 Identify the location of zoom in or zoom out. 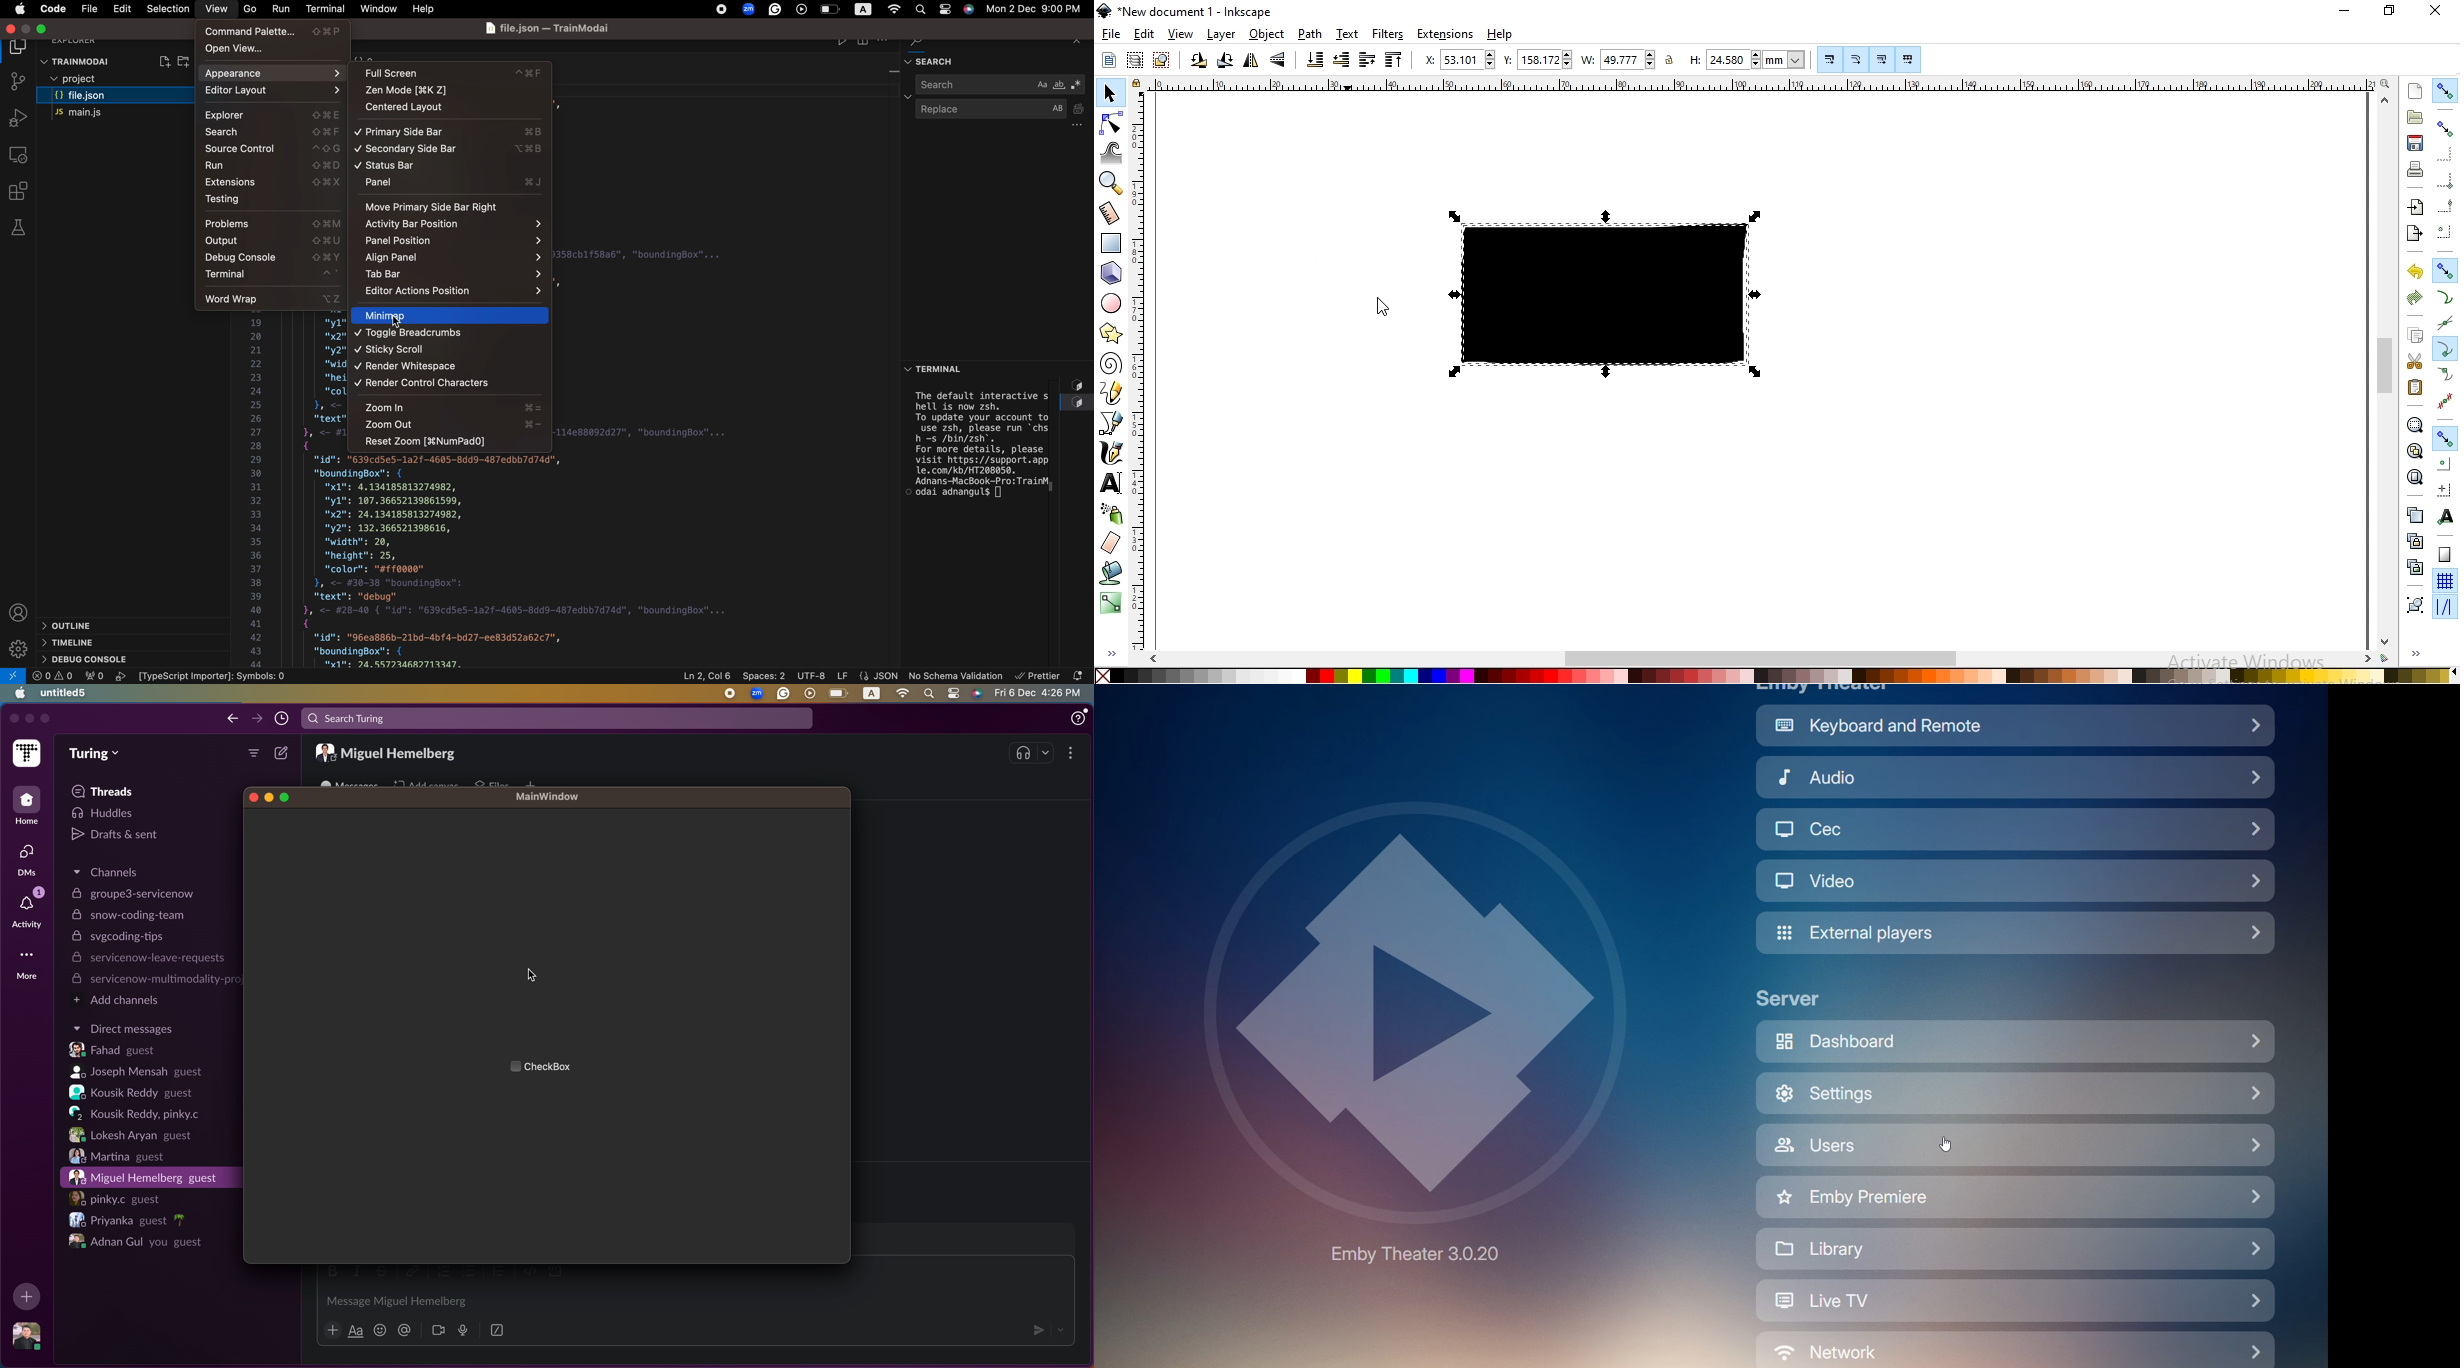
(1110, 184).